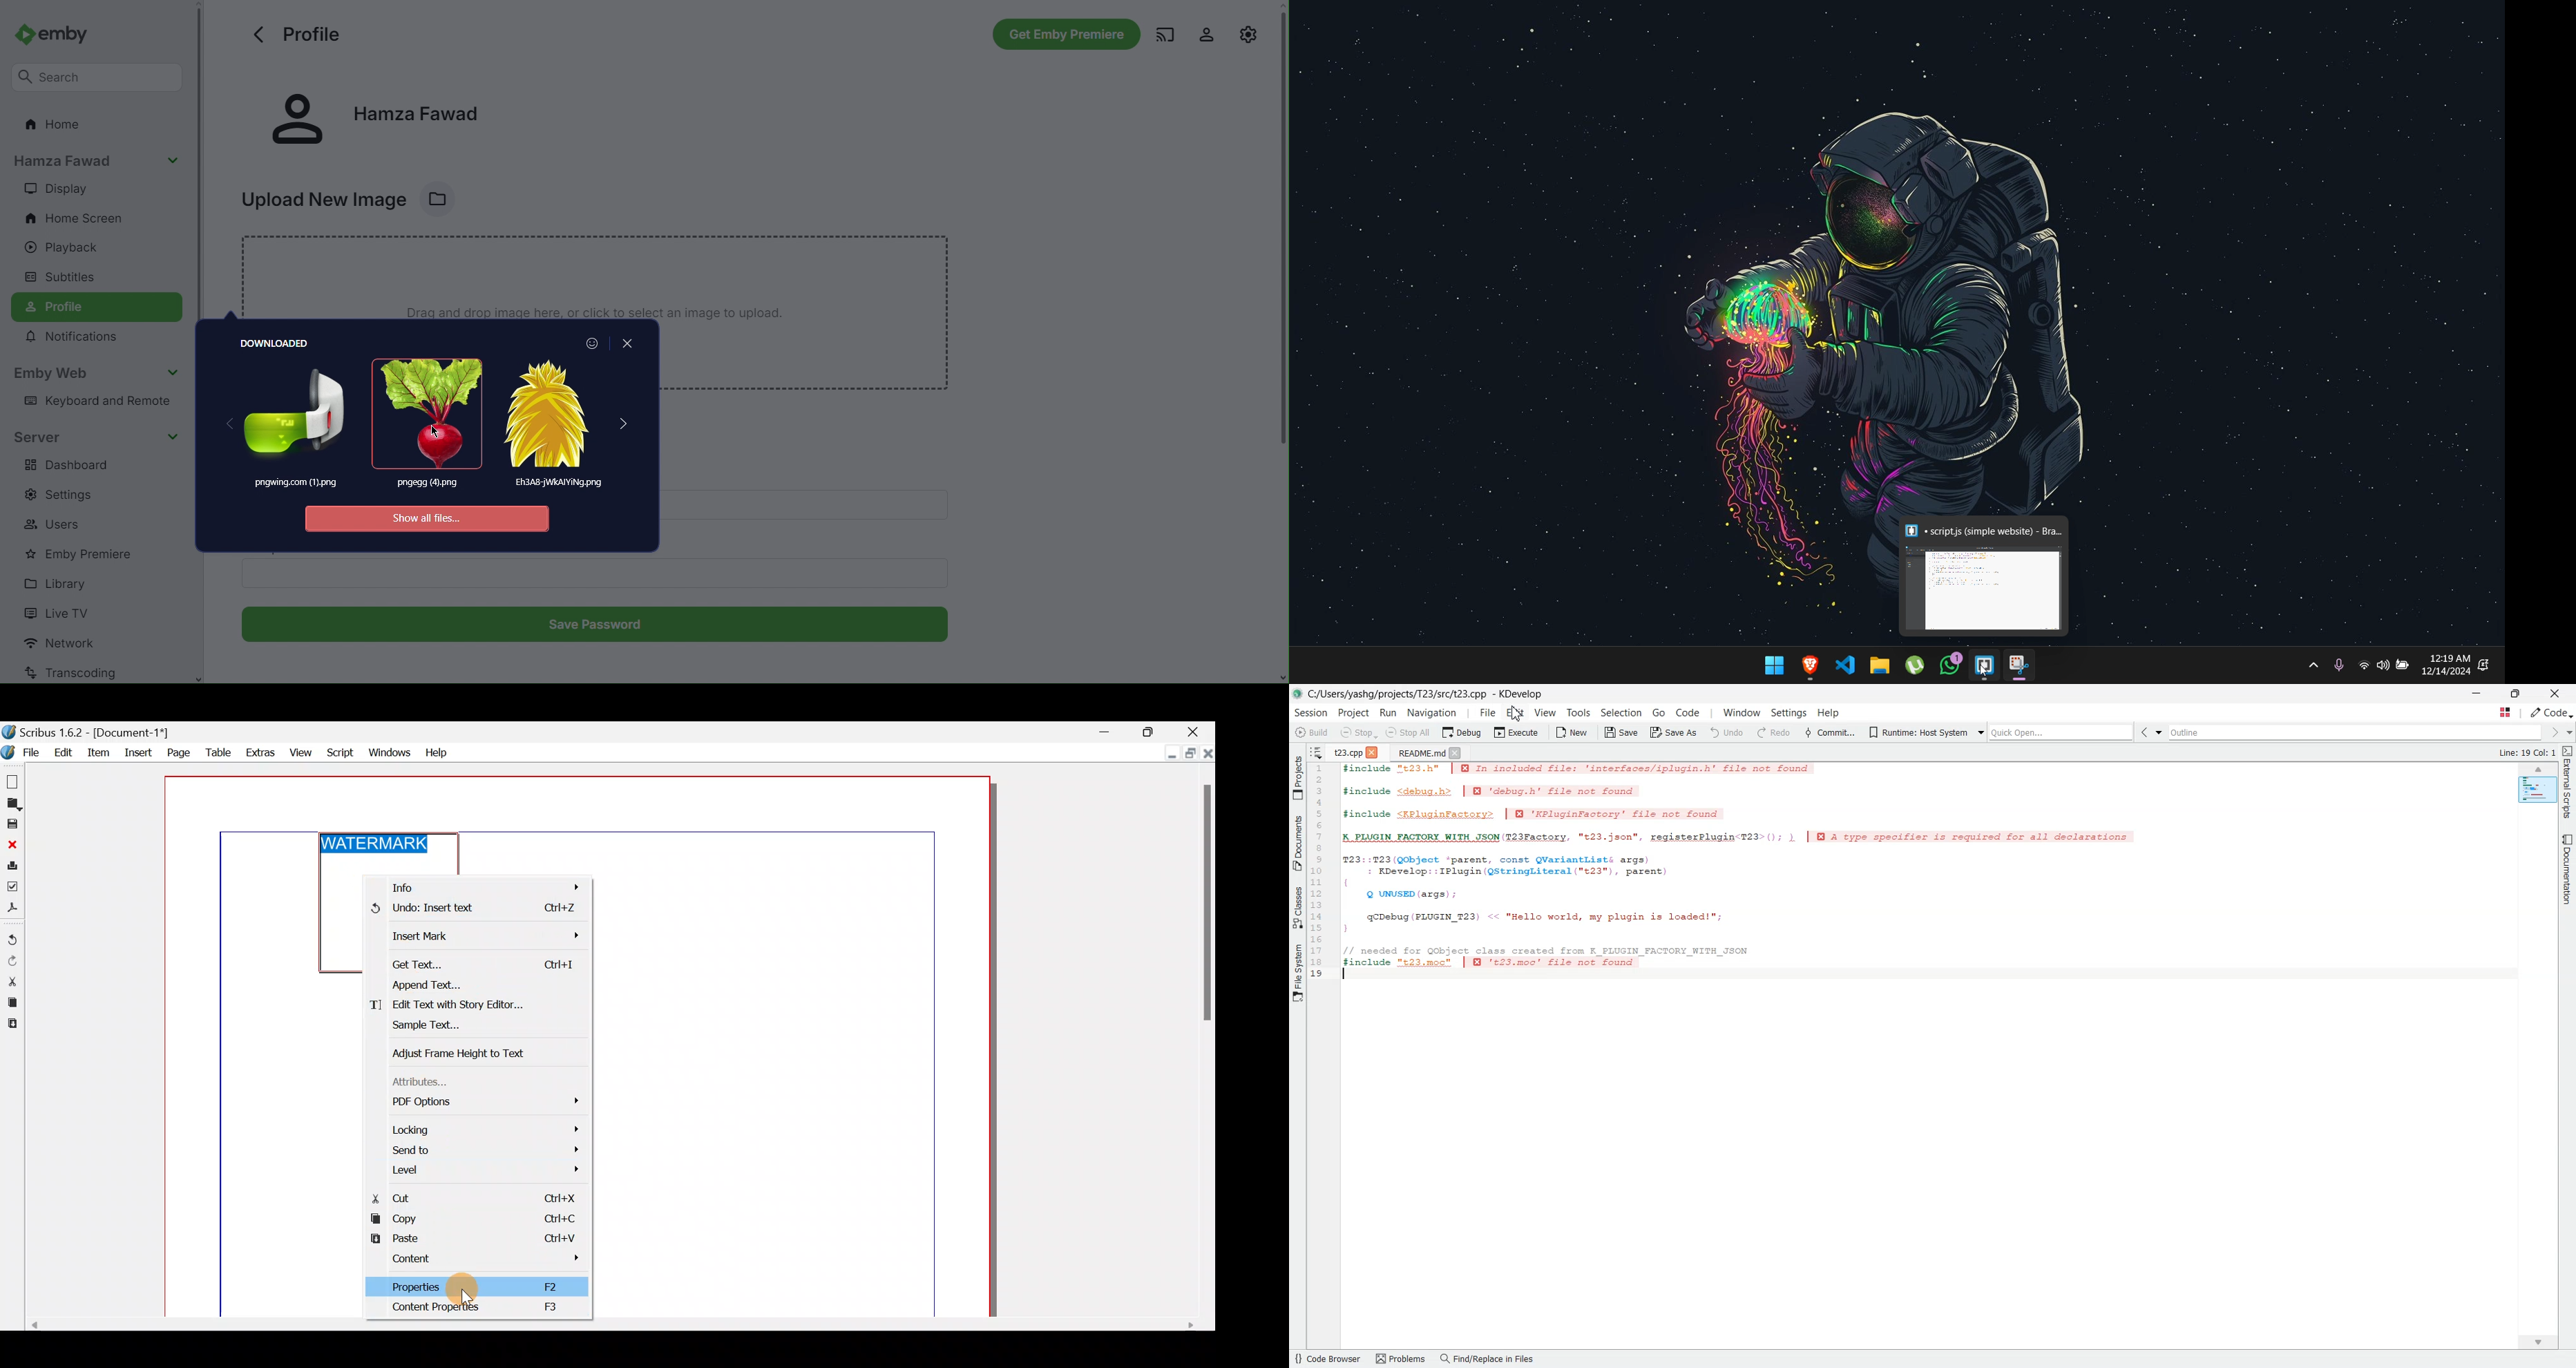  I want to click on Scroll bar, so click(1207, 1042).